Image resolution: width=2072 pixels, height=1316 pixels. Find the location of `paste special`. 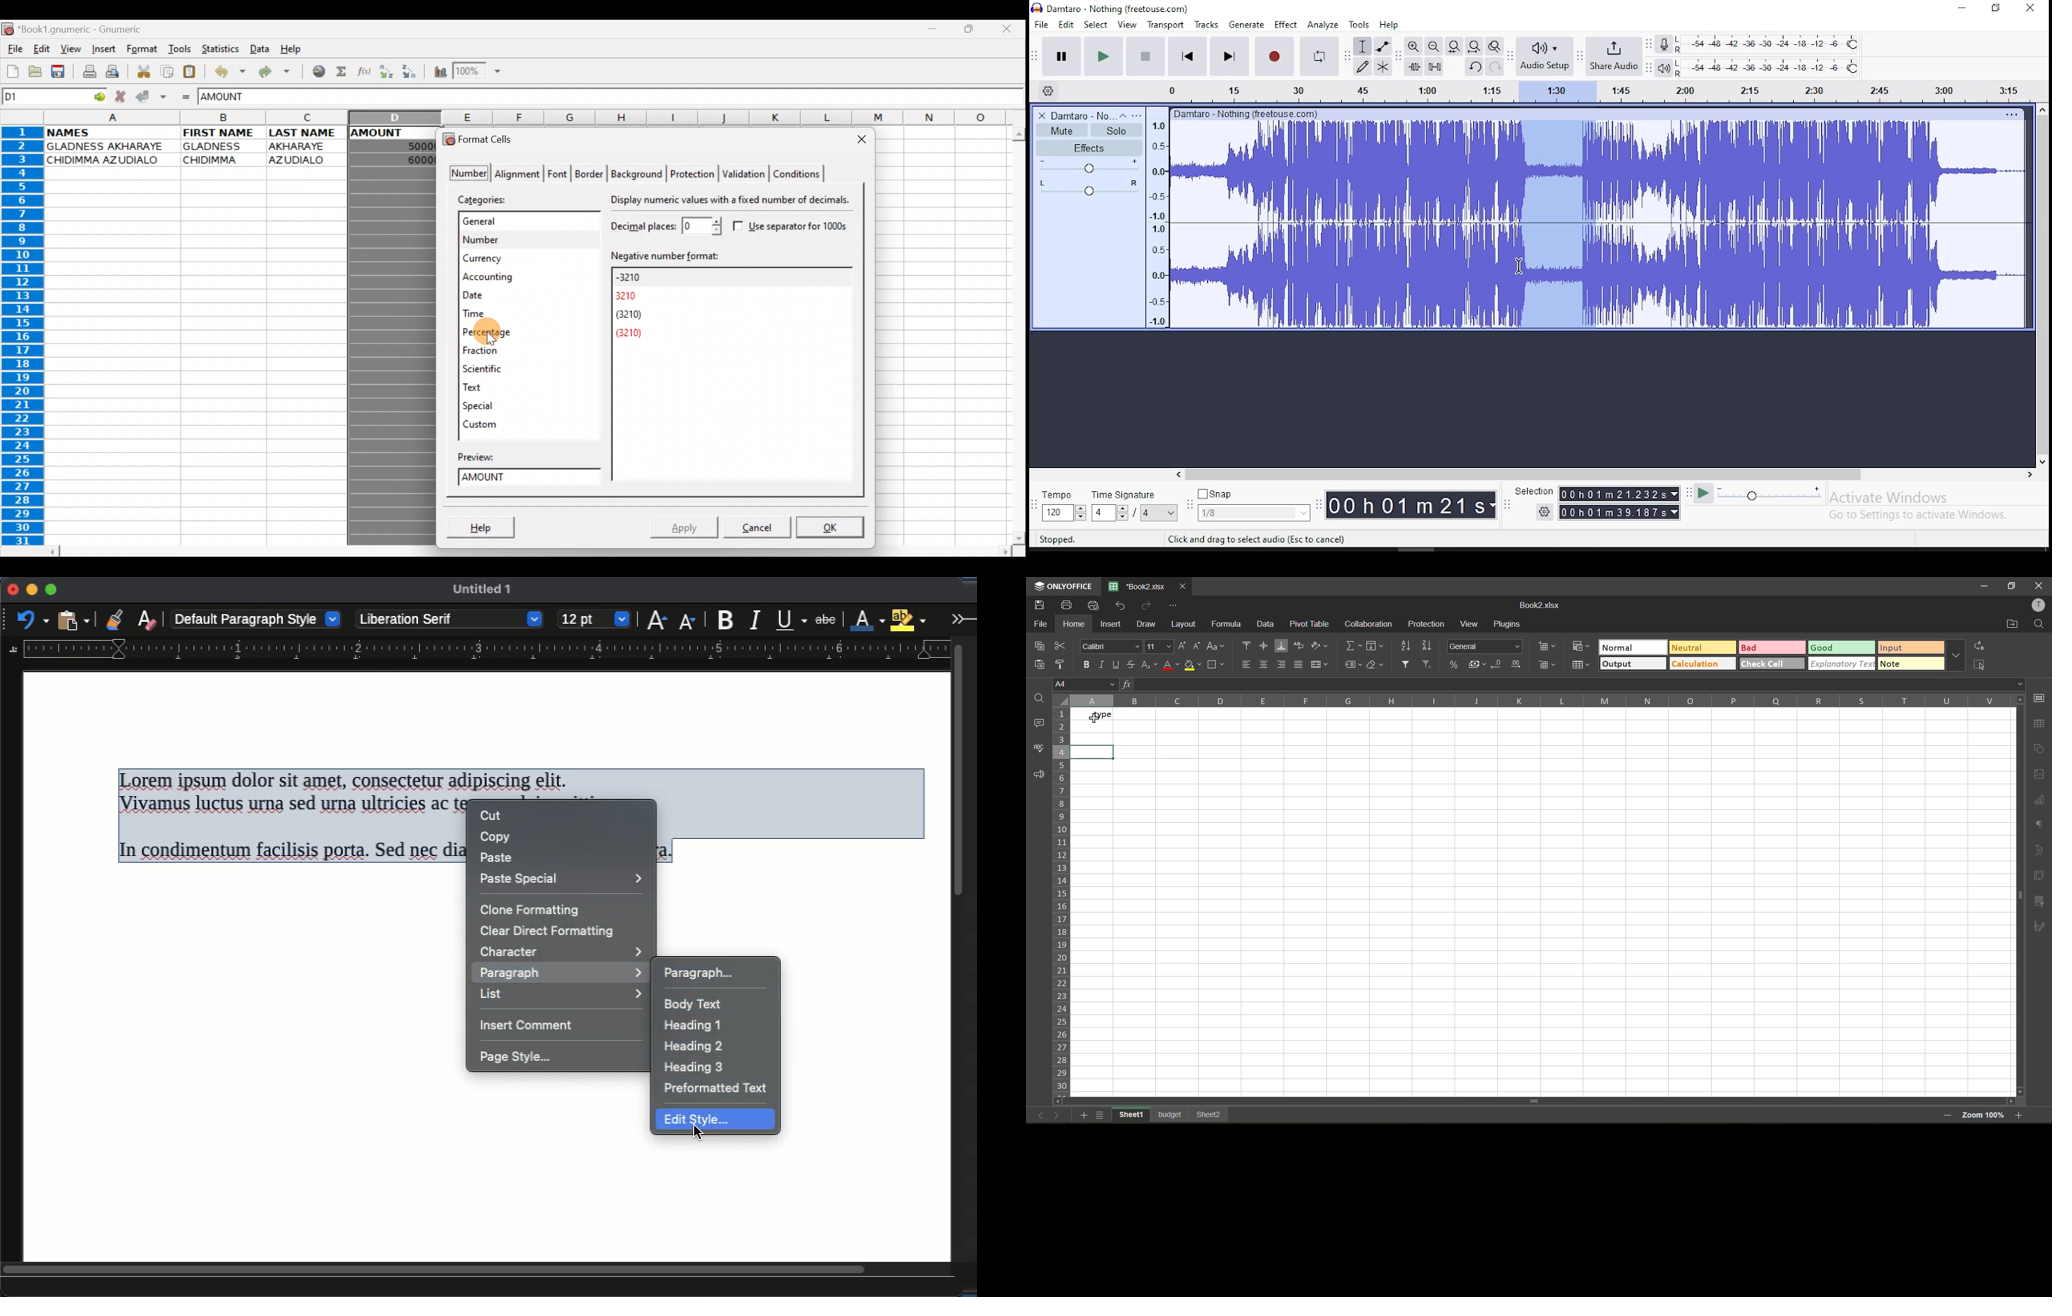

paste special is located at coordinates (564, 879).